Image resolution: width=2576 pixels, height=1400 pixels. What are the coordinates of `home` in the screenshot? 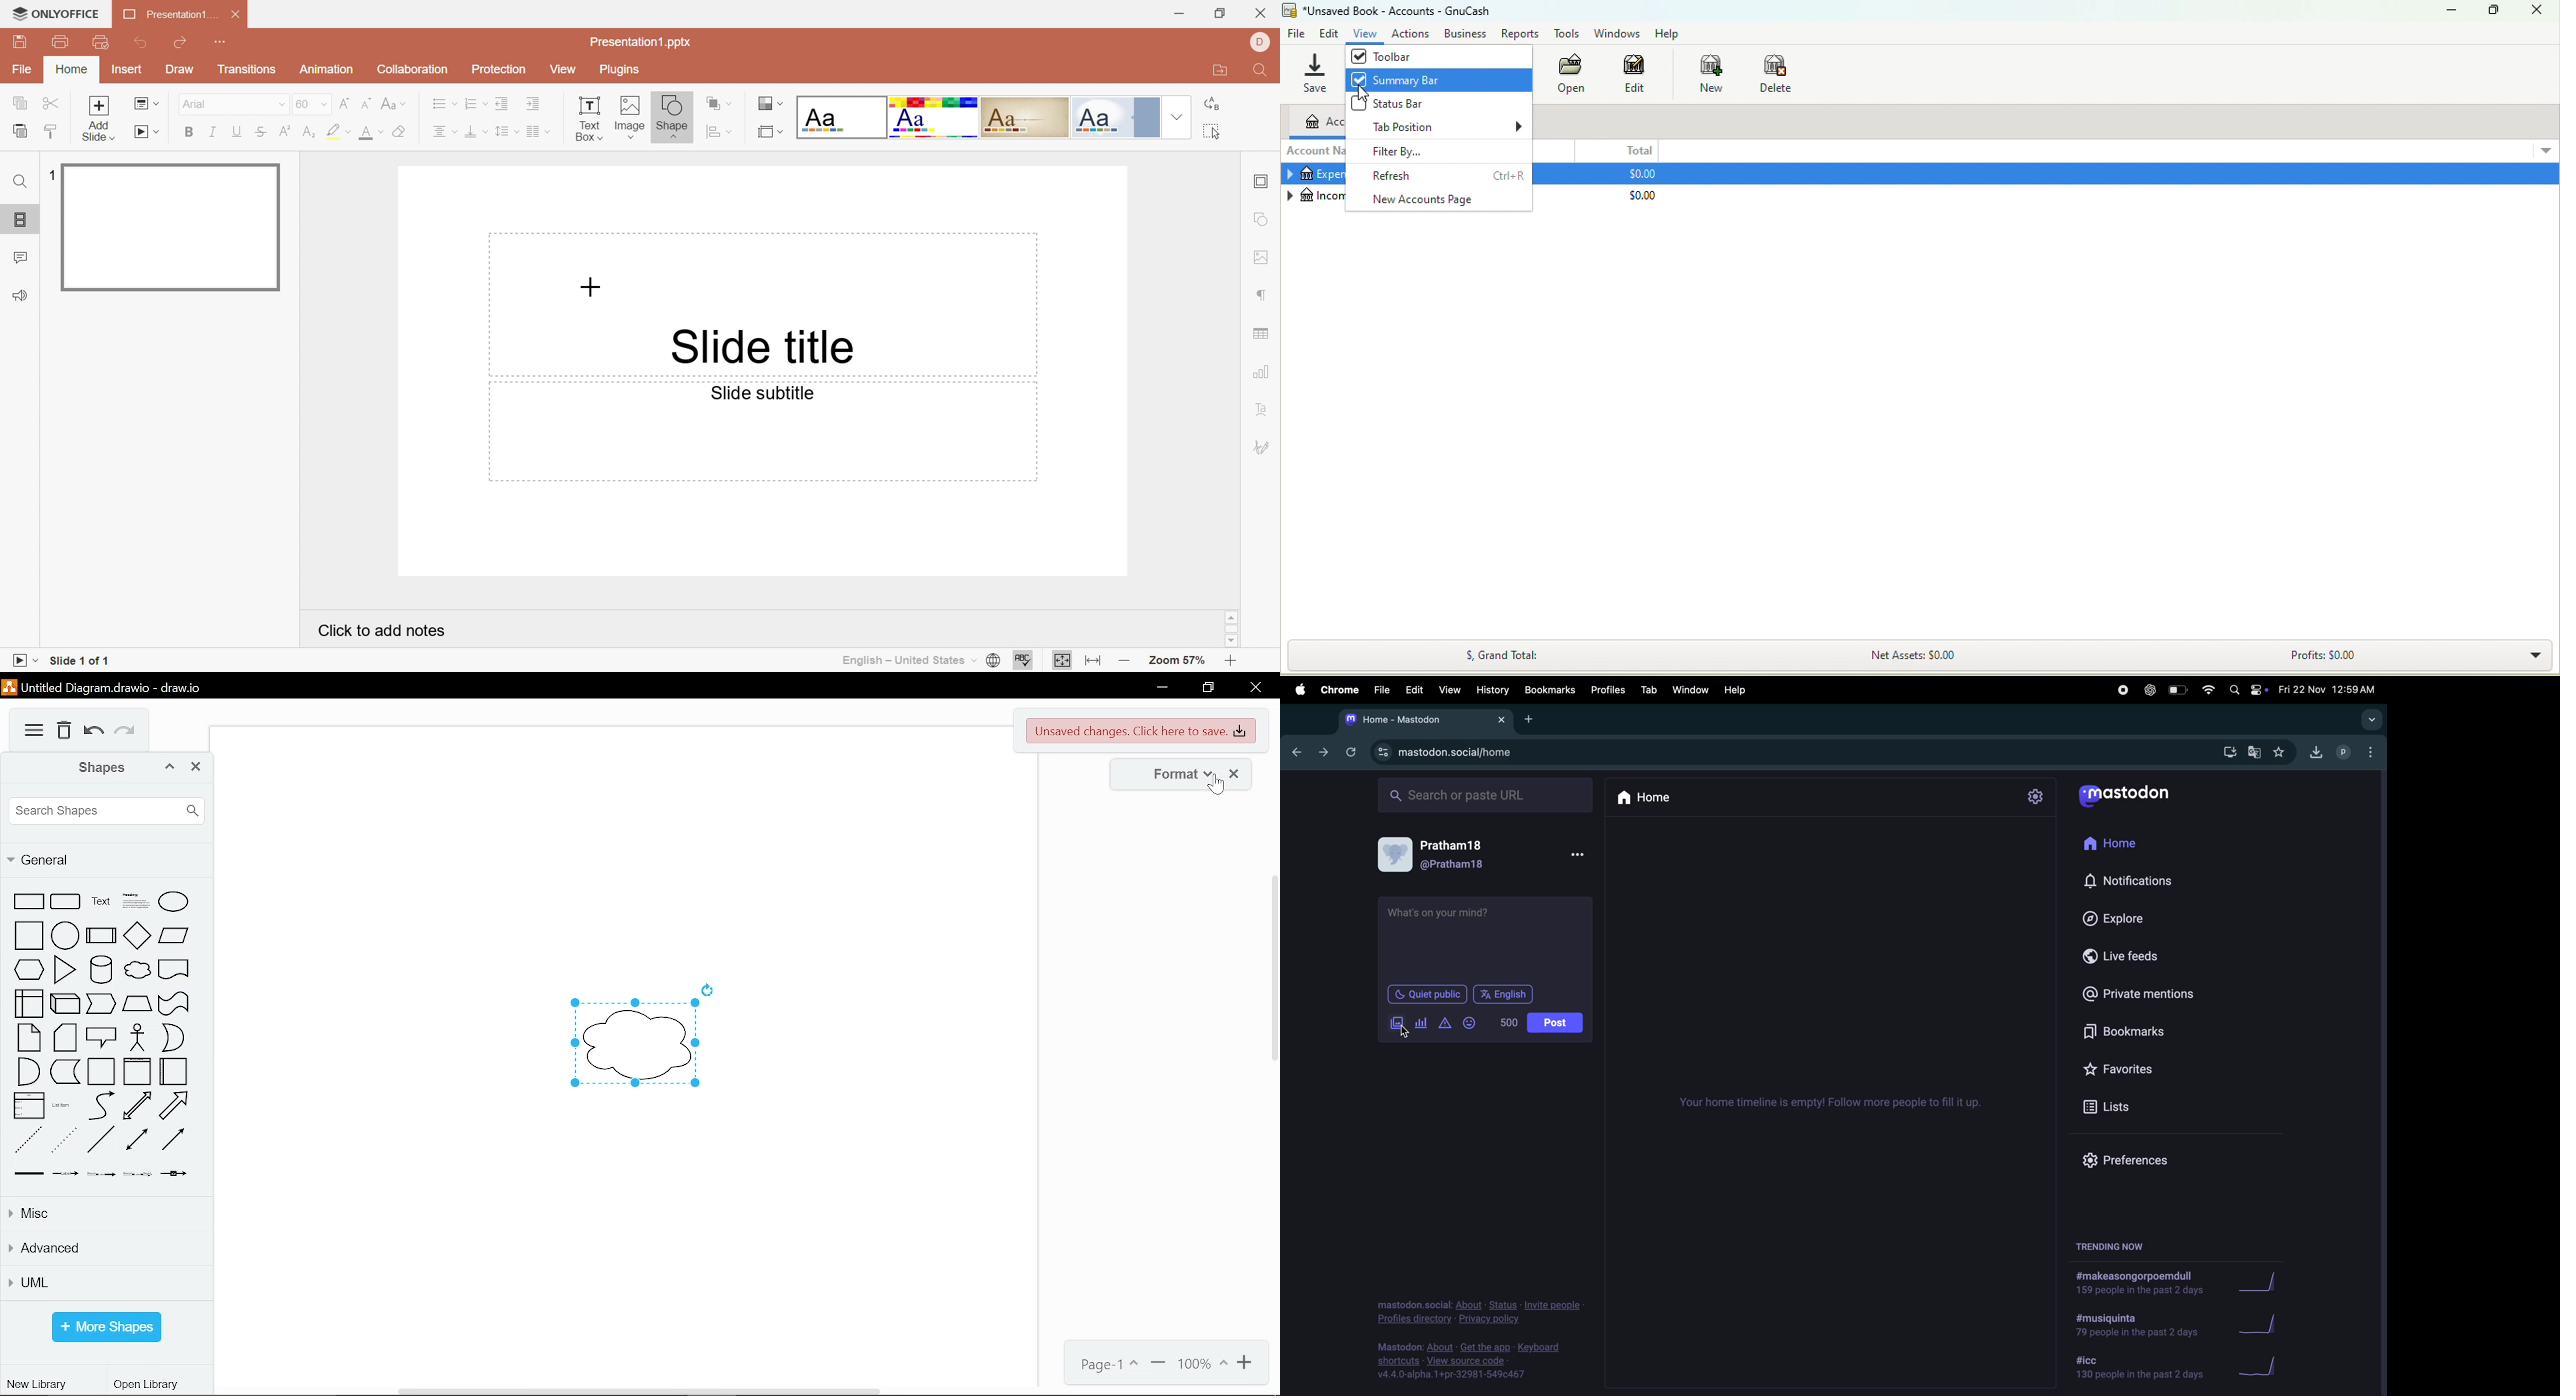 It's located at (2130, 847).